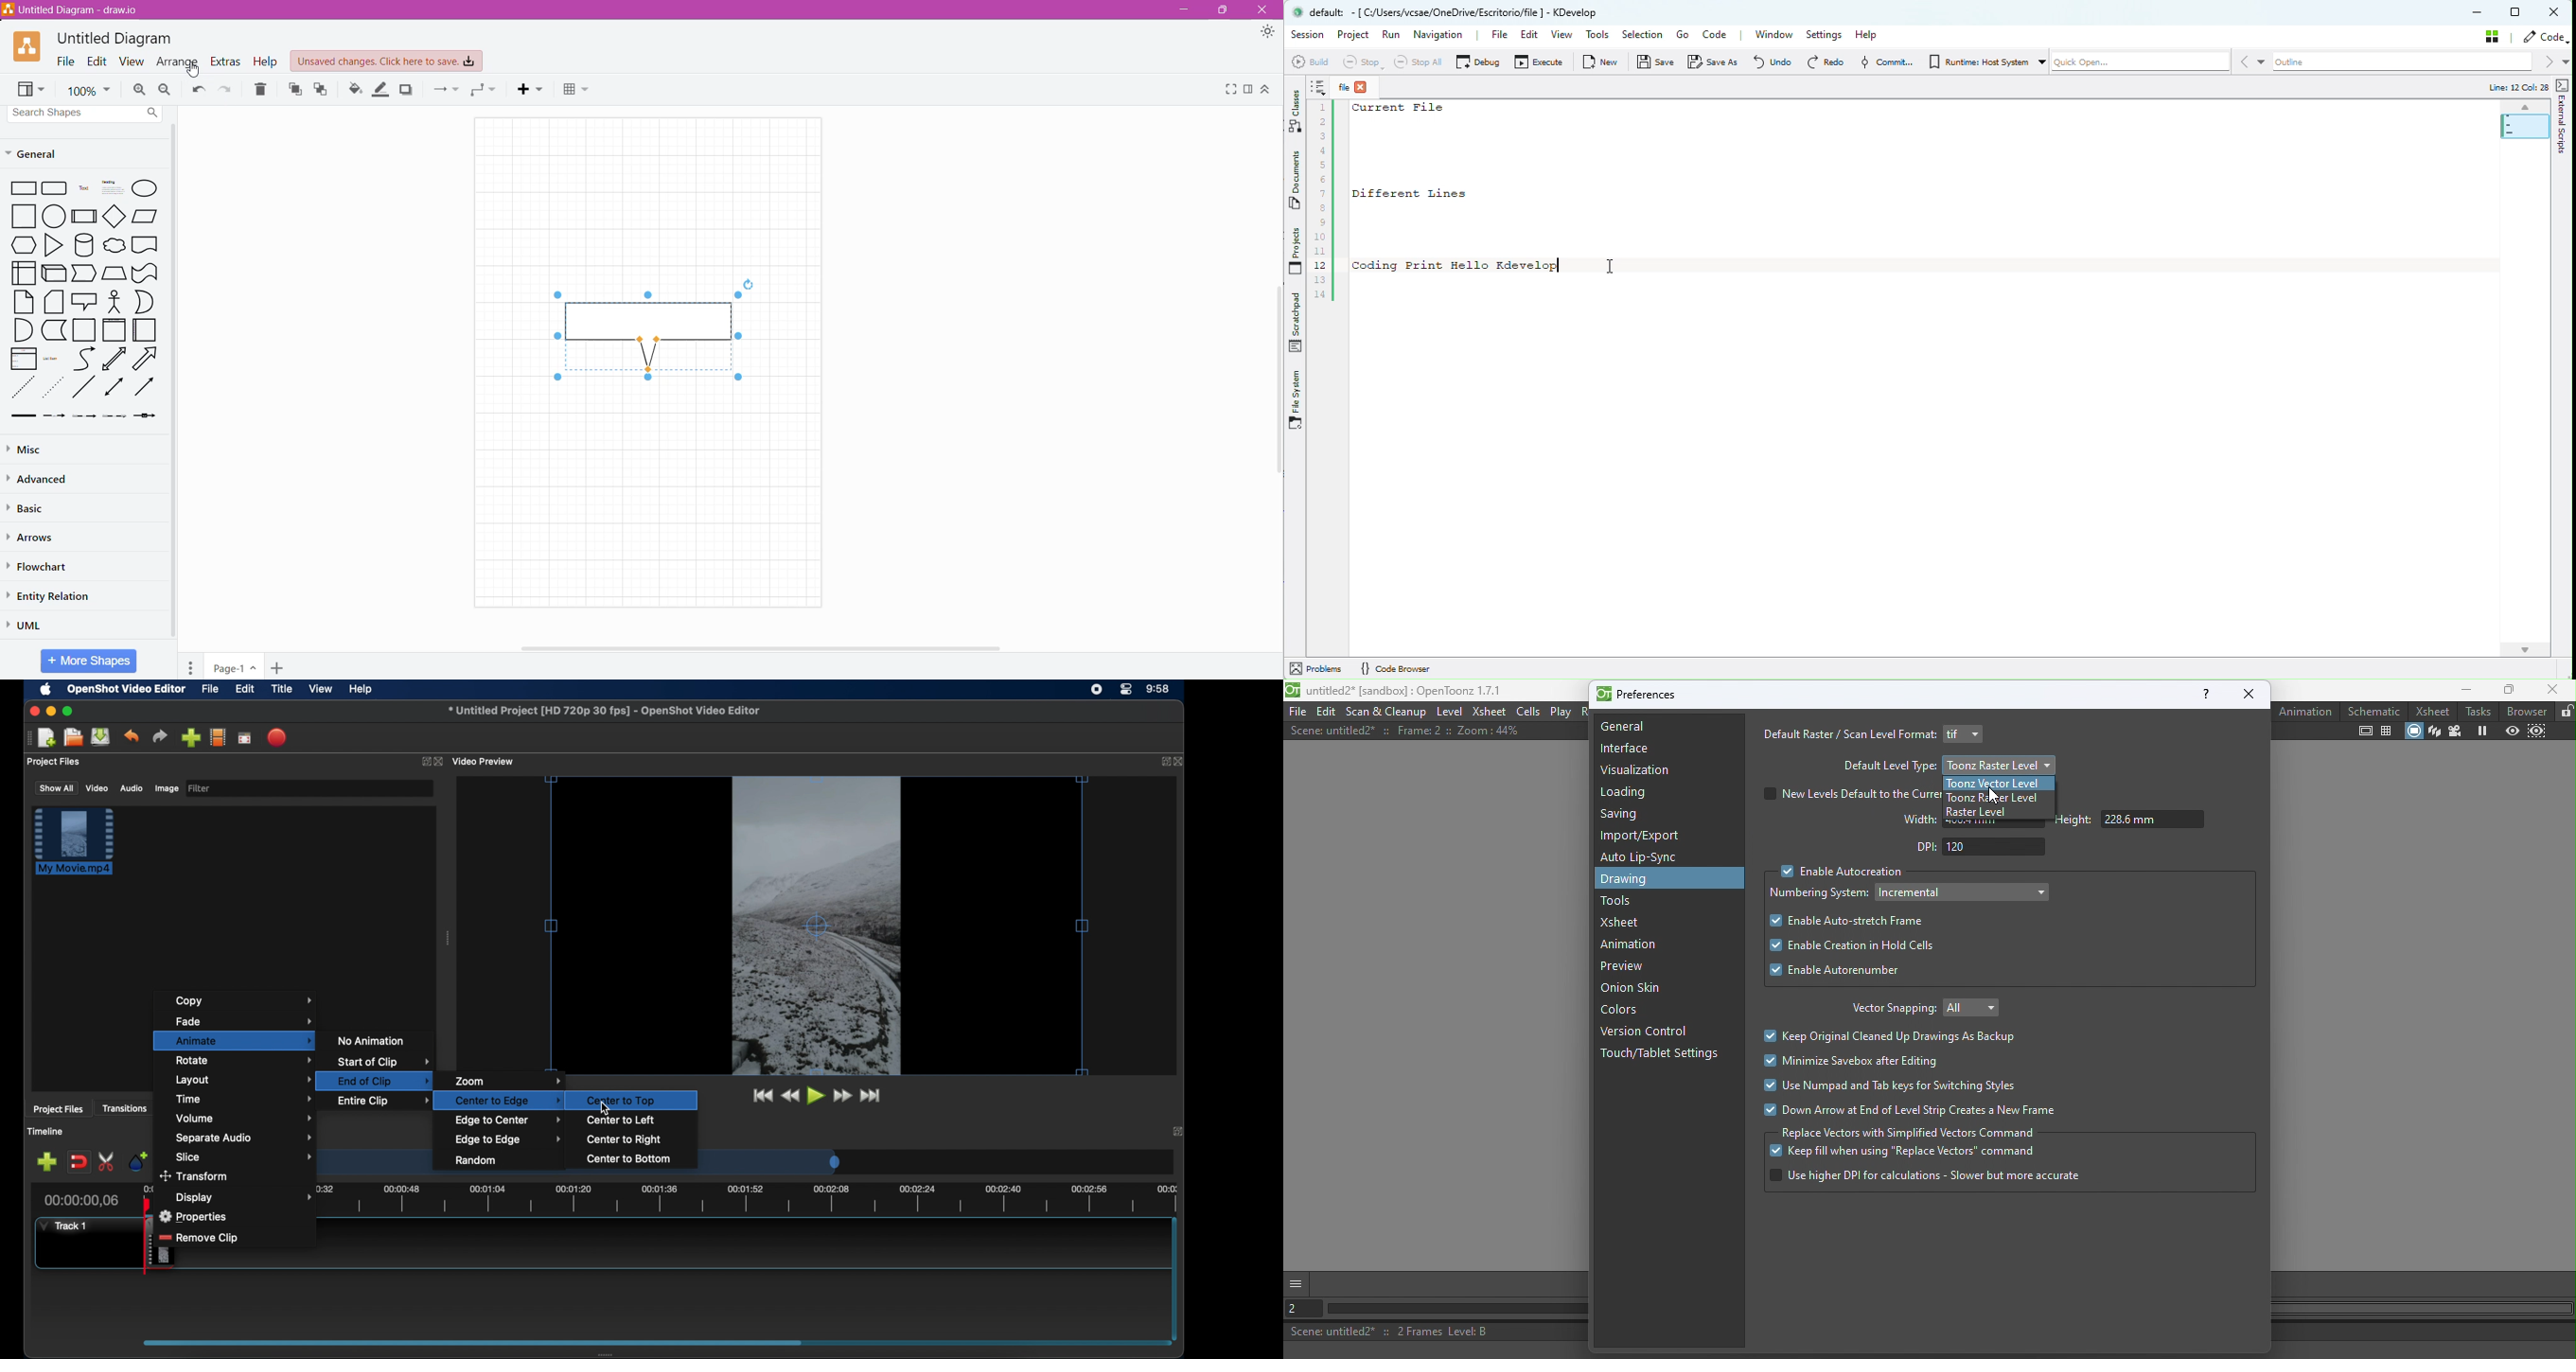  What do you see at coordinates (54, 217) in the screenshot?
I see `circle` at bounding box center [54, 217].